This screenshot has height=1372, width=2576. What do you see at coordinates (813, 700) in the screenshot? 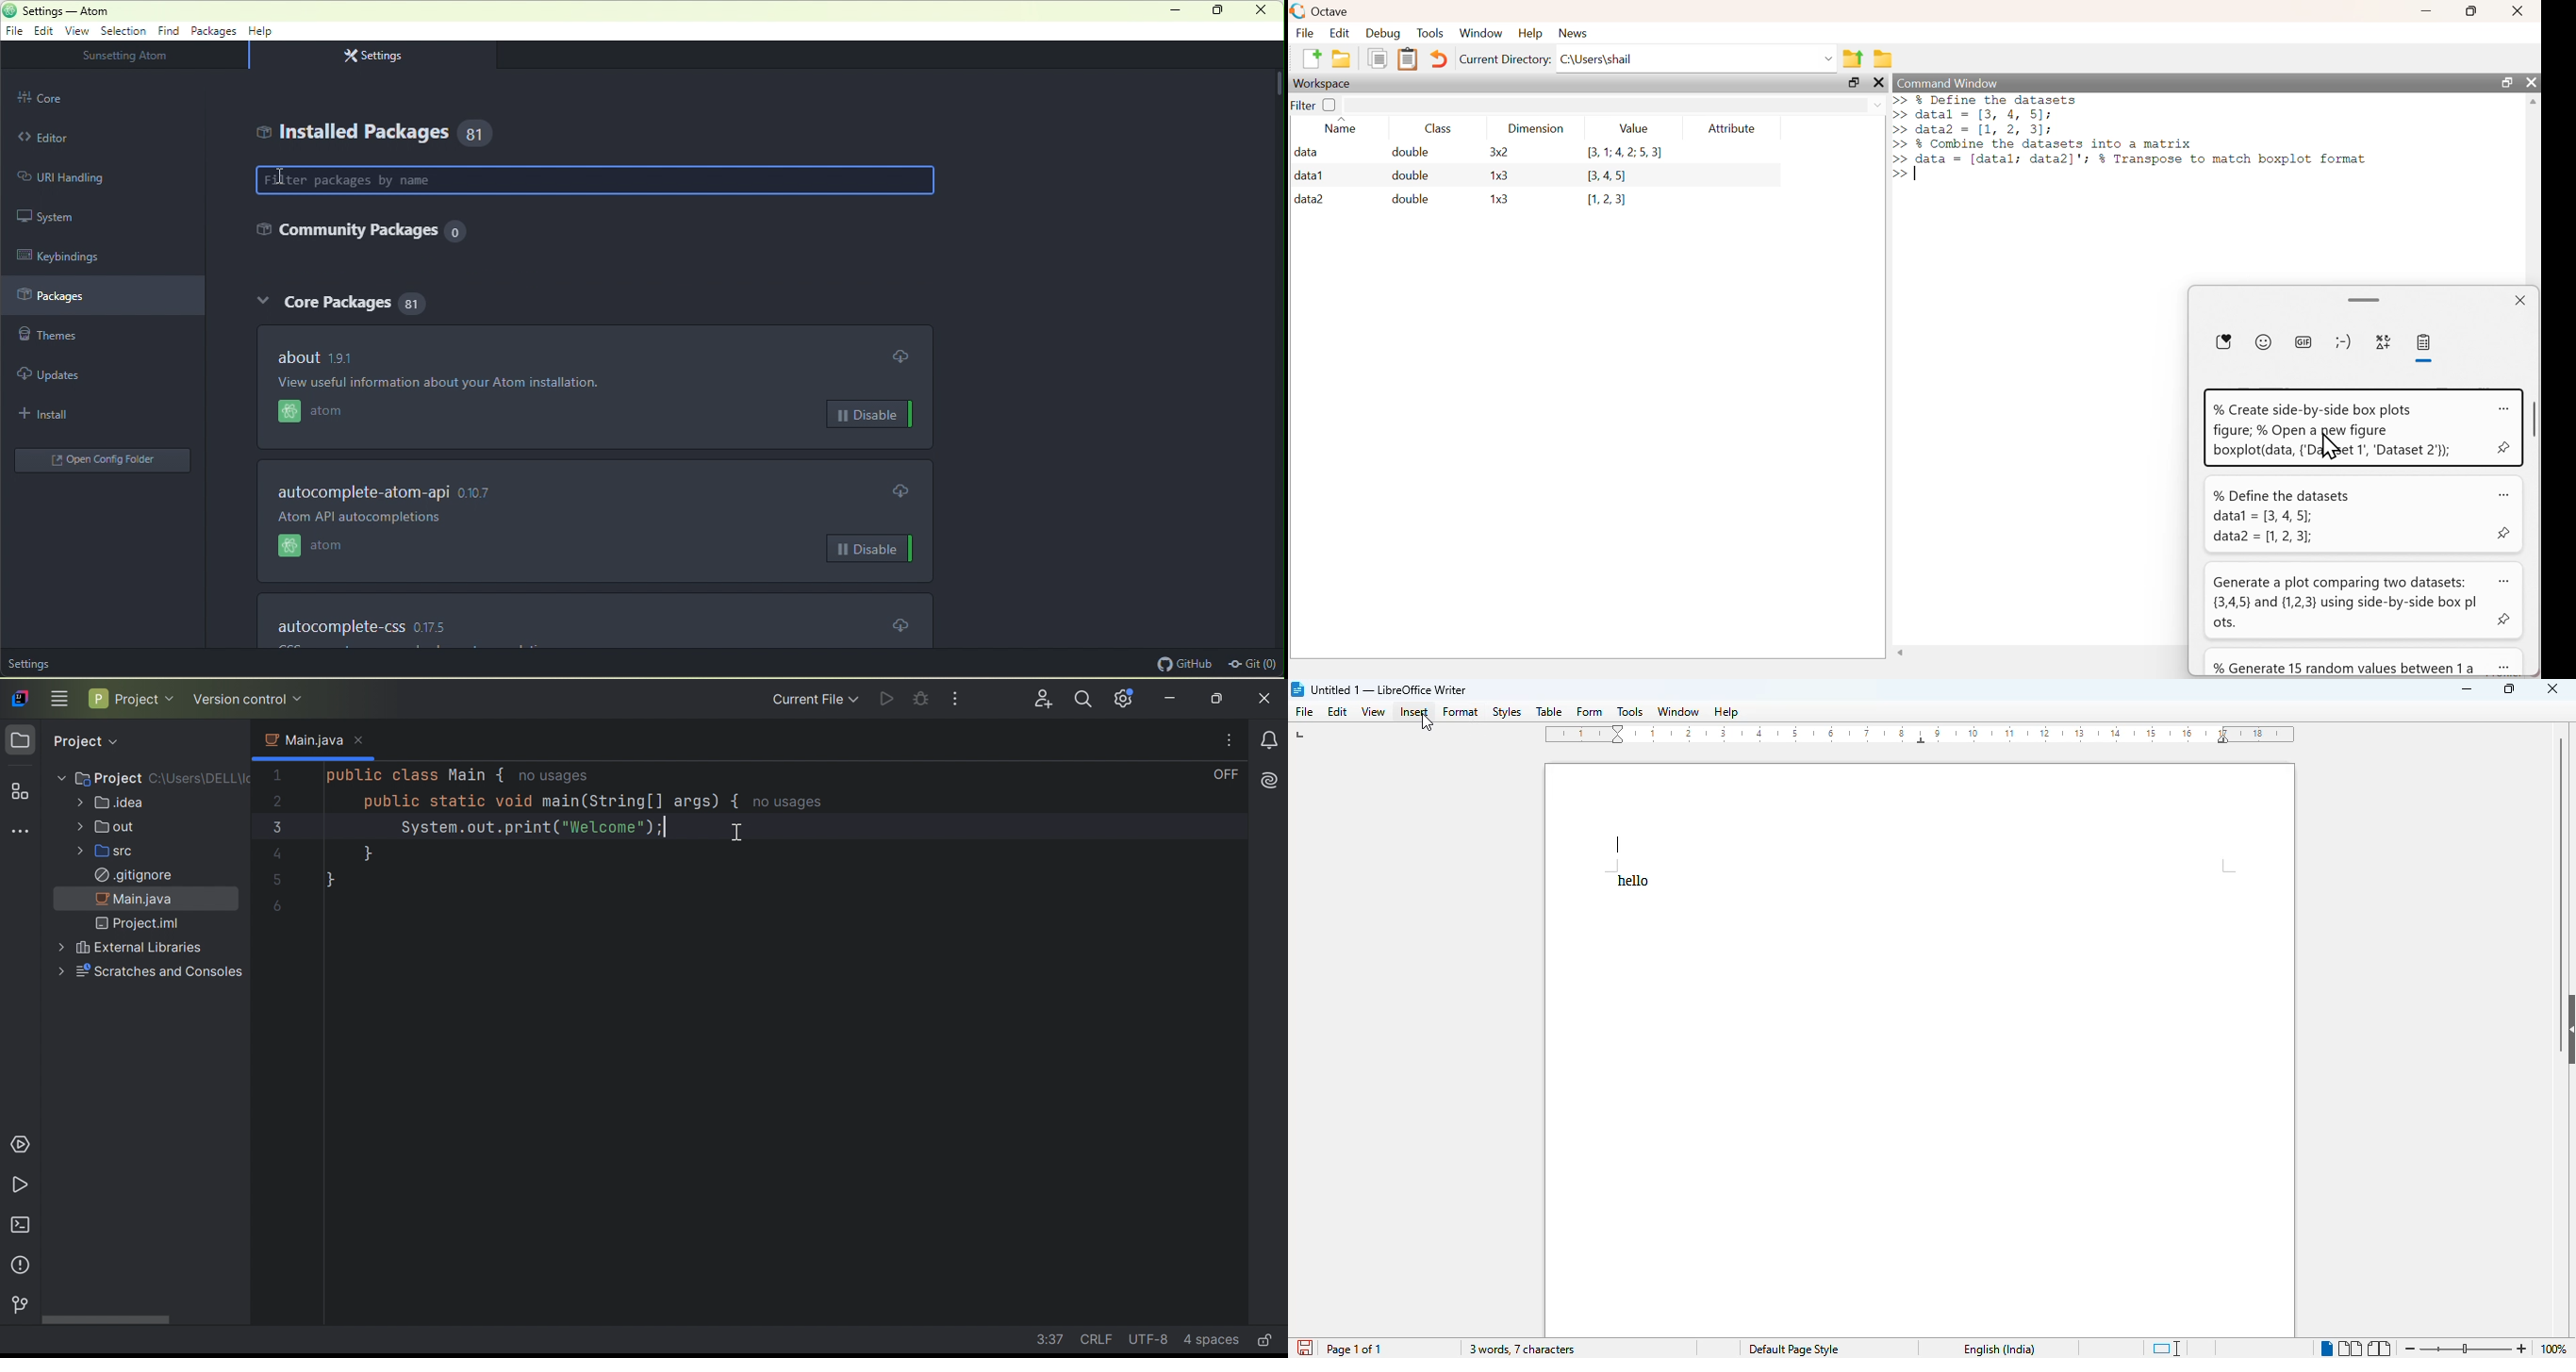
I see `Current file` at bounding box center [813, 700].